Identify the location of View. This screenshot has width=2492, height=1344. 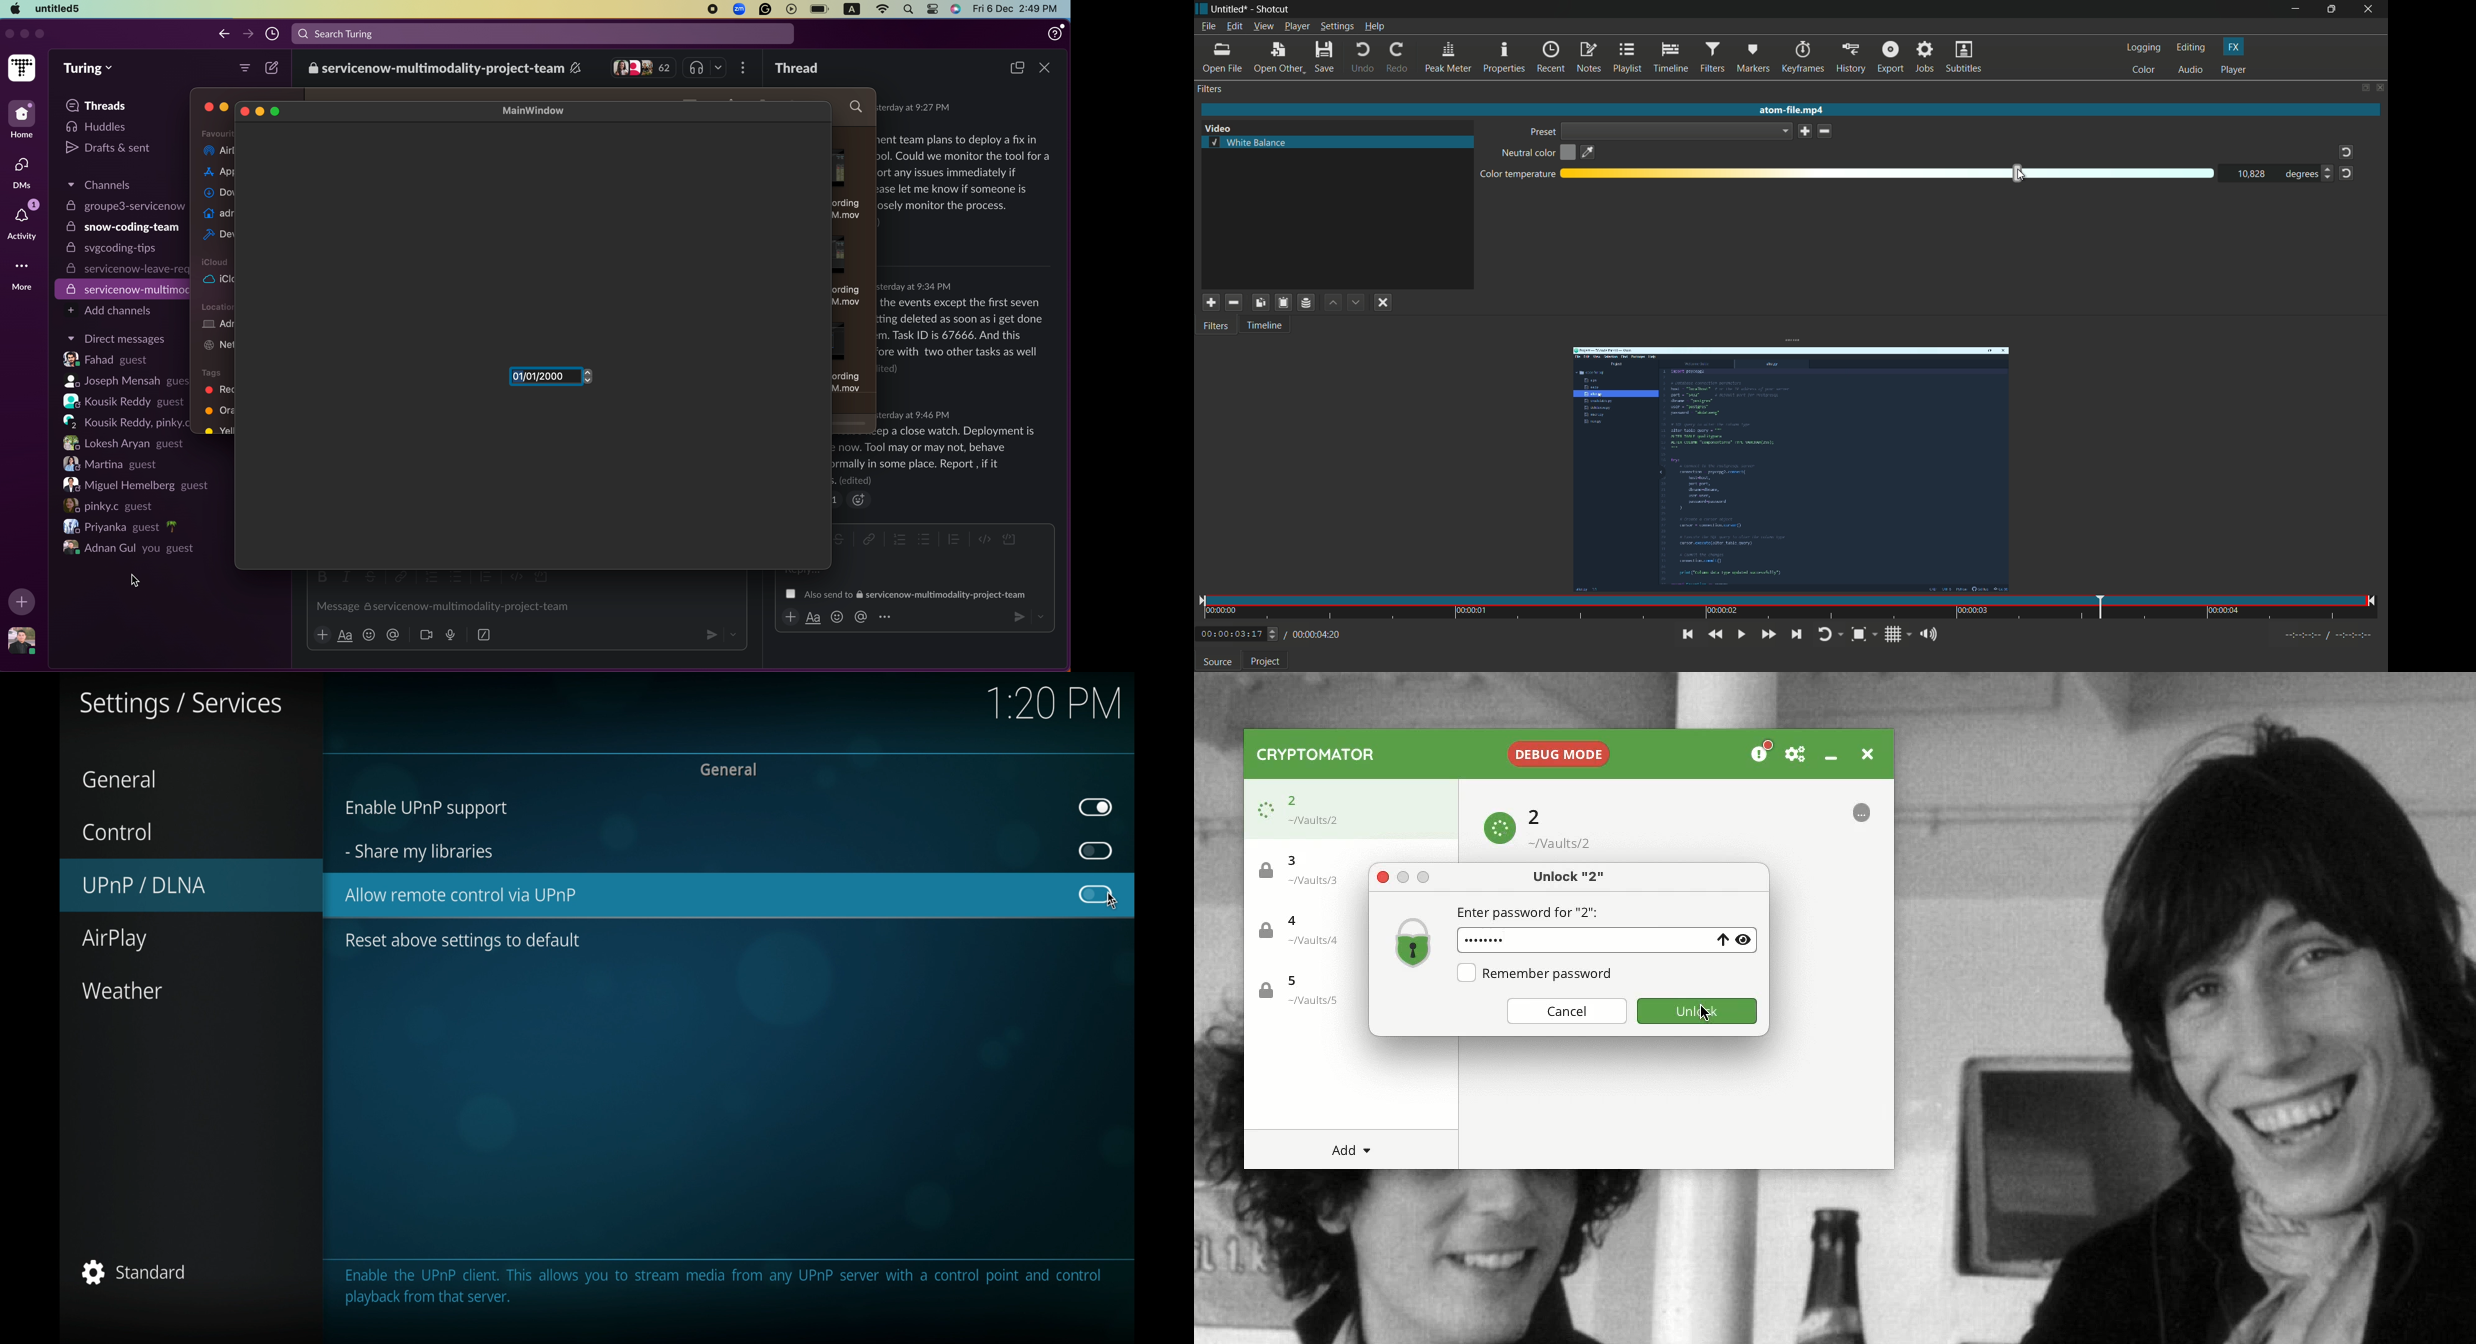
(1745, 939).